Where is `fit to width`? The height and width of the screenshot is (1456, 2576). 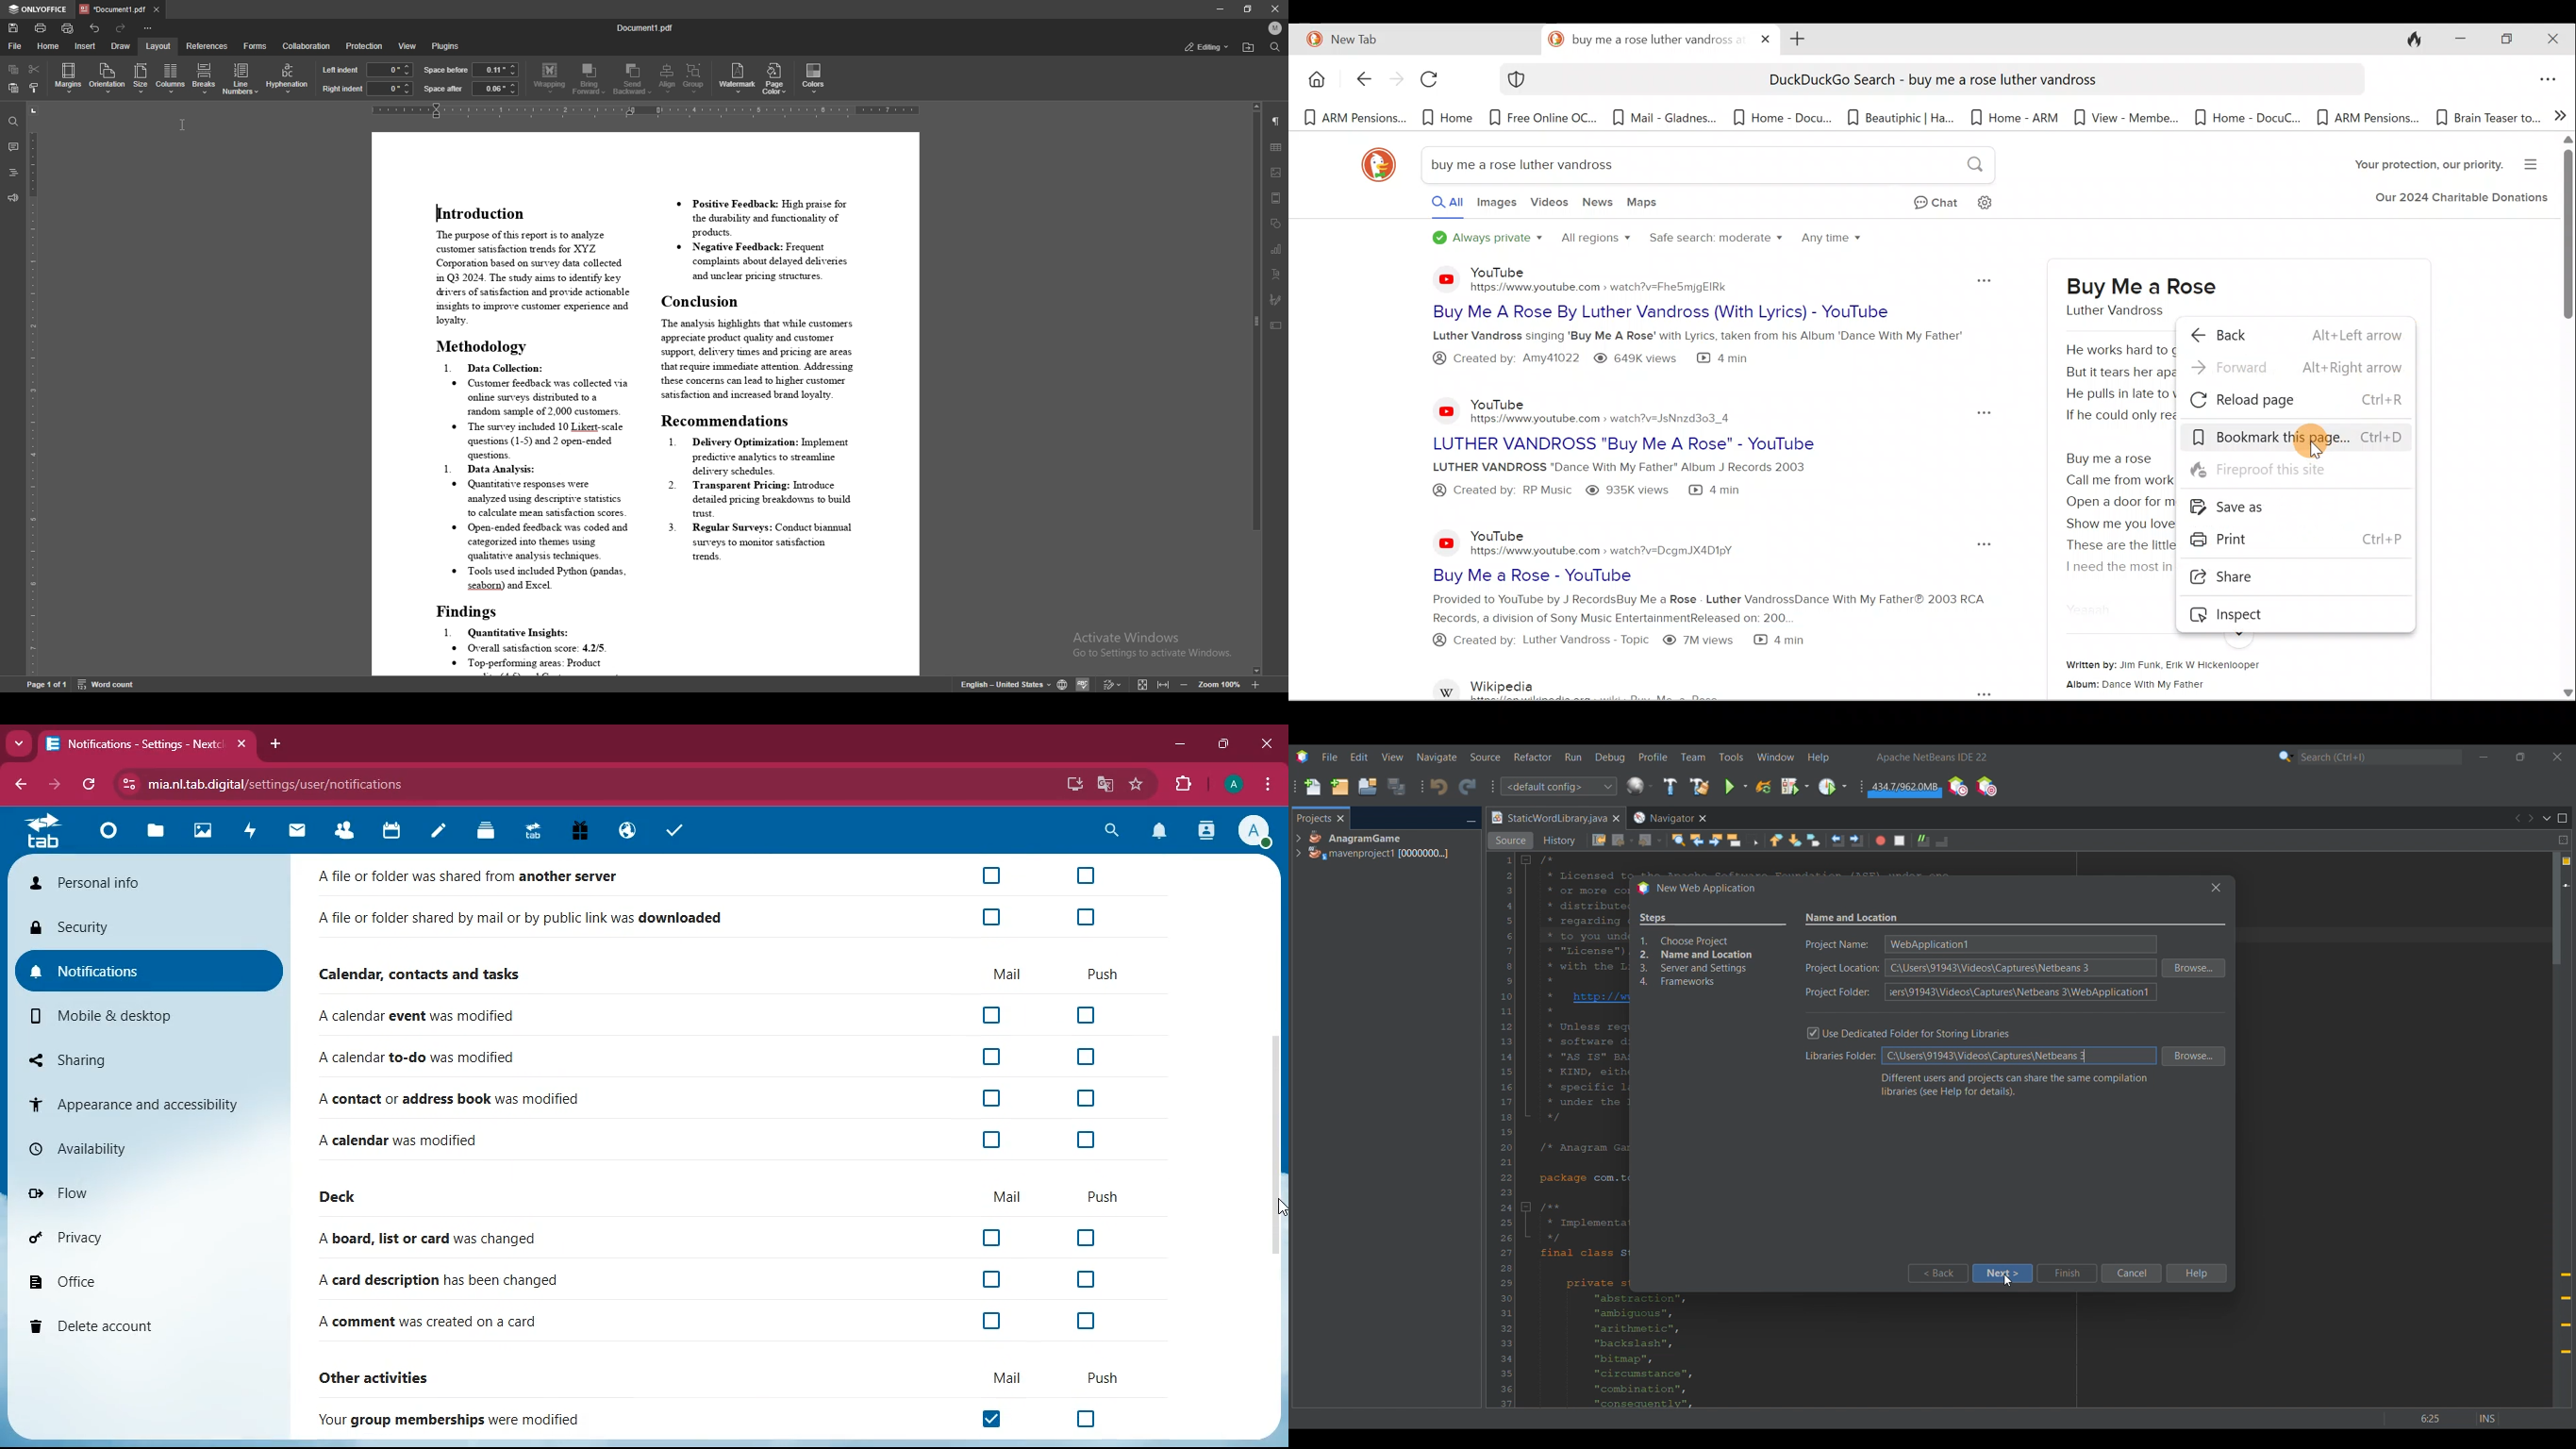
fit to width is located at coordinates (1165, 684).